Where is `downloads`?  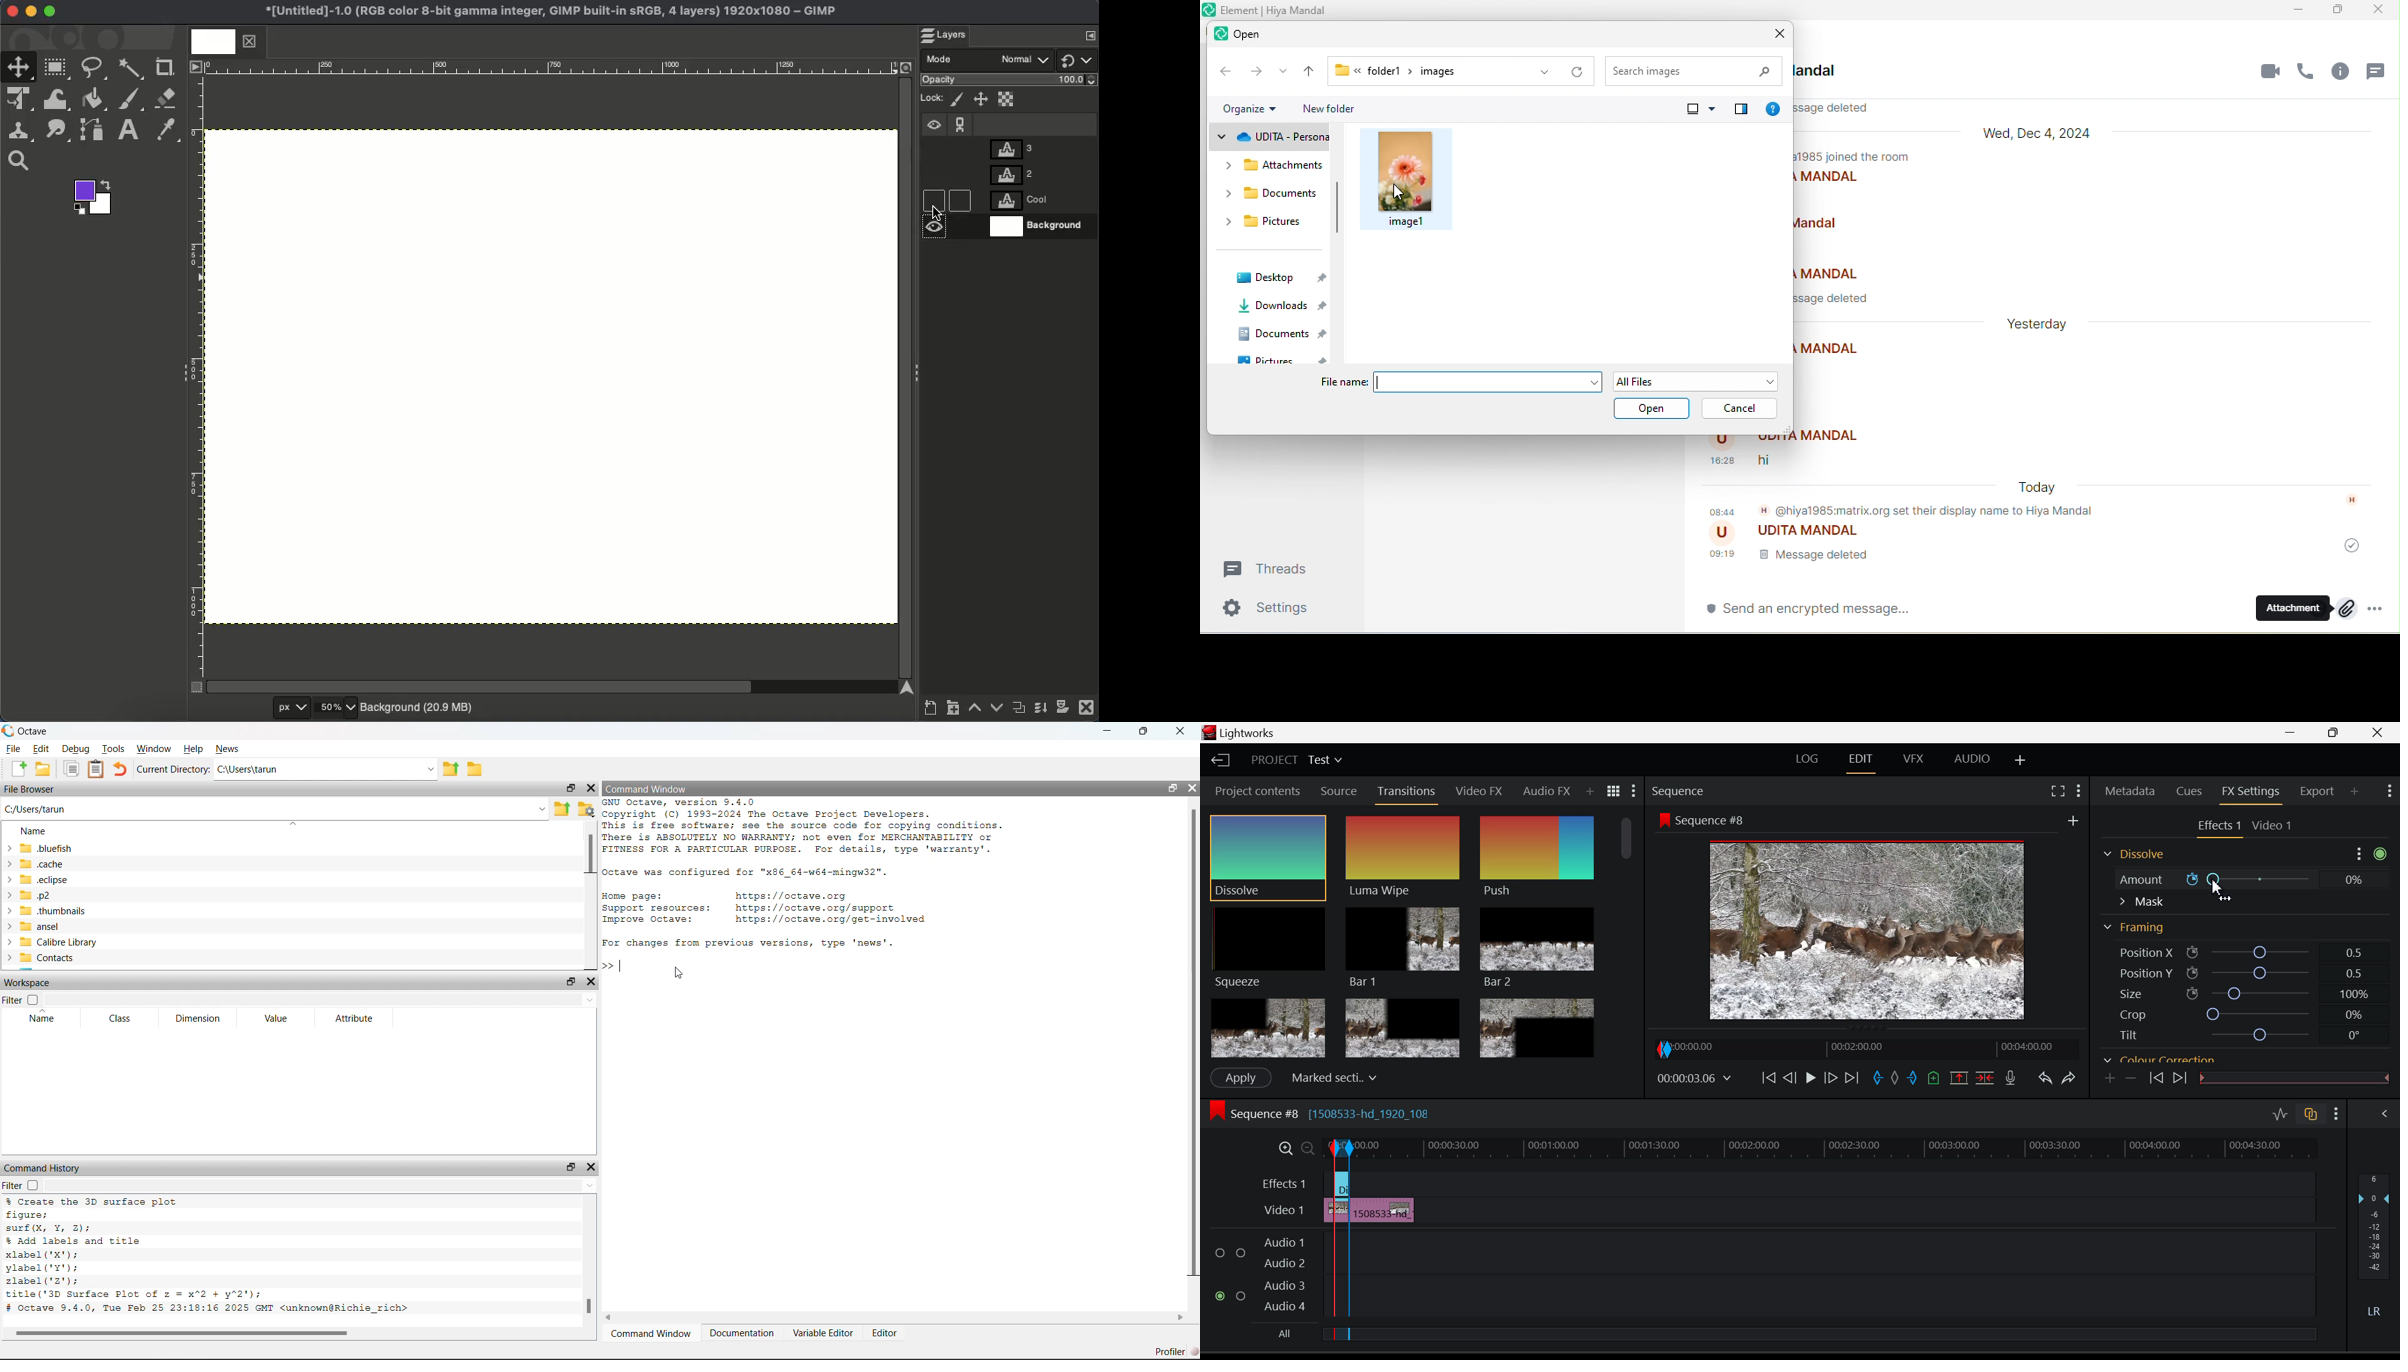 downloads is located at coordinates (1281, 308).